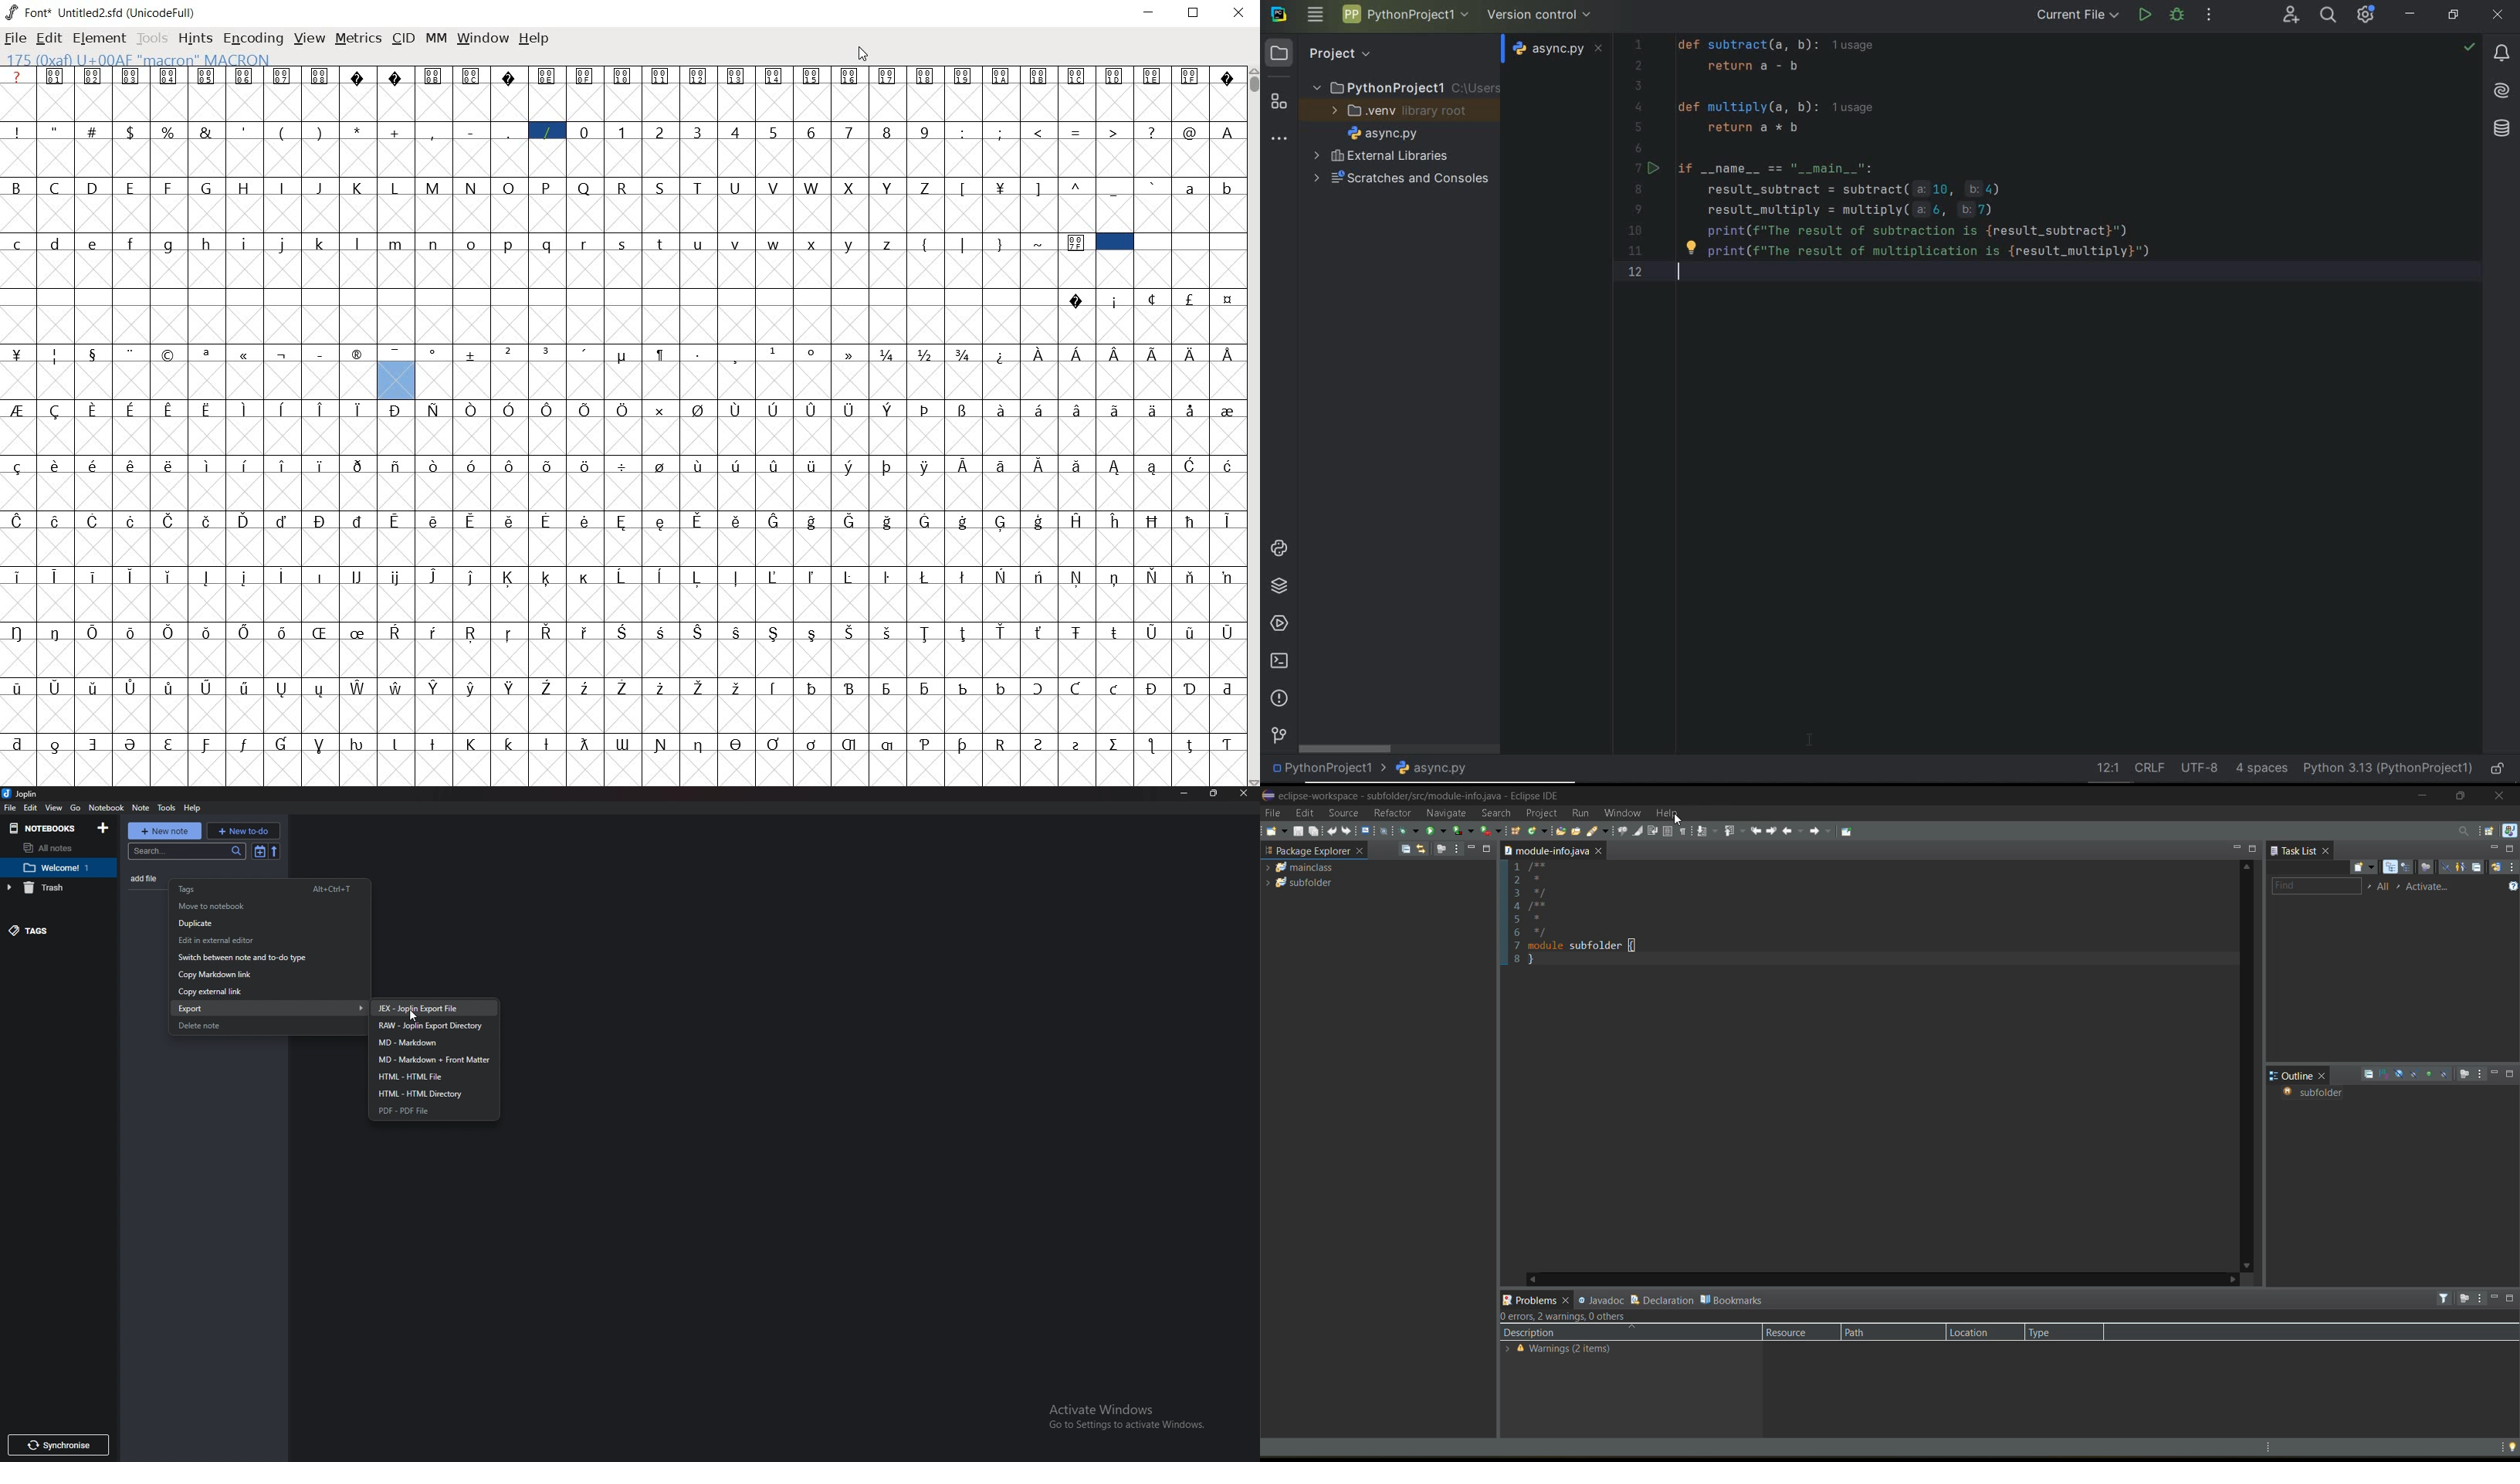 The width and height of the screenshot is (2520, 1484). What do you see at coordinates (2512, 1300) in the screenshot?
I see `maximize` at bounding box center [2512, 1300].